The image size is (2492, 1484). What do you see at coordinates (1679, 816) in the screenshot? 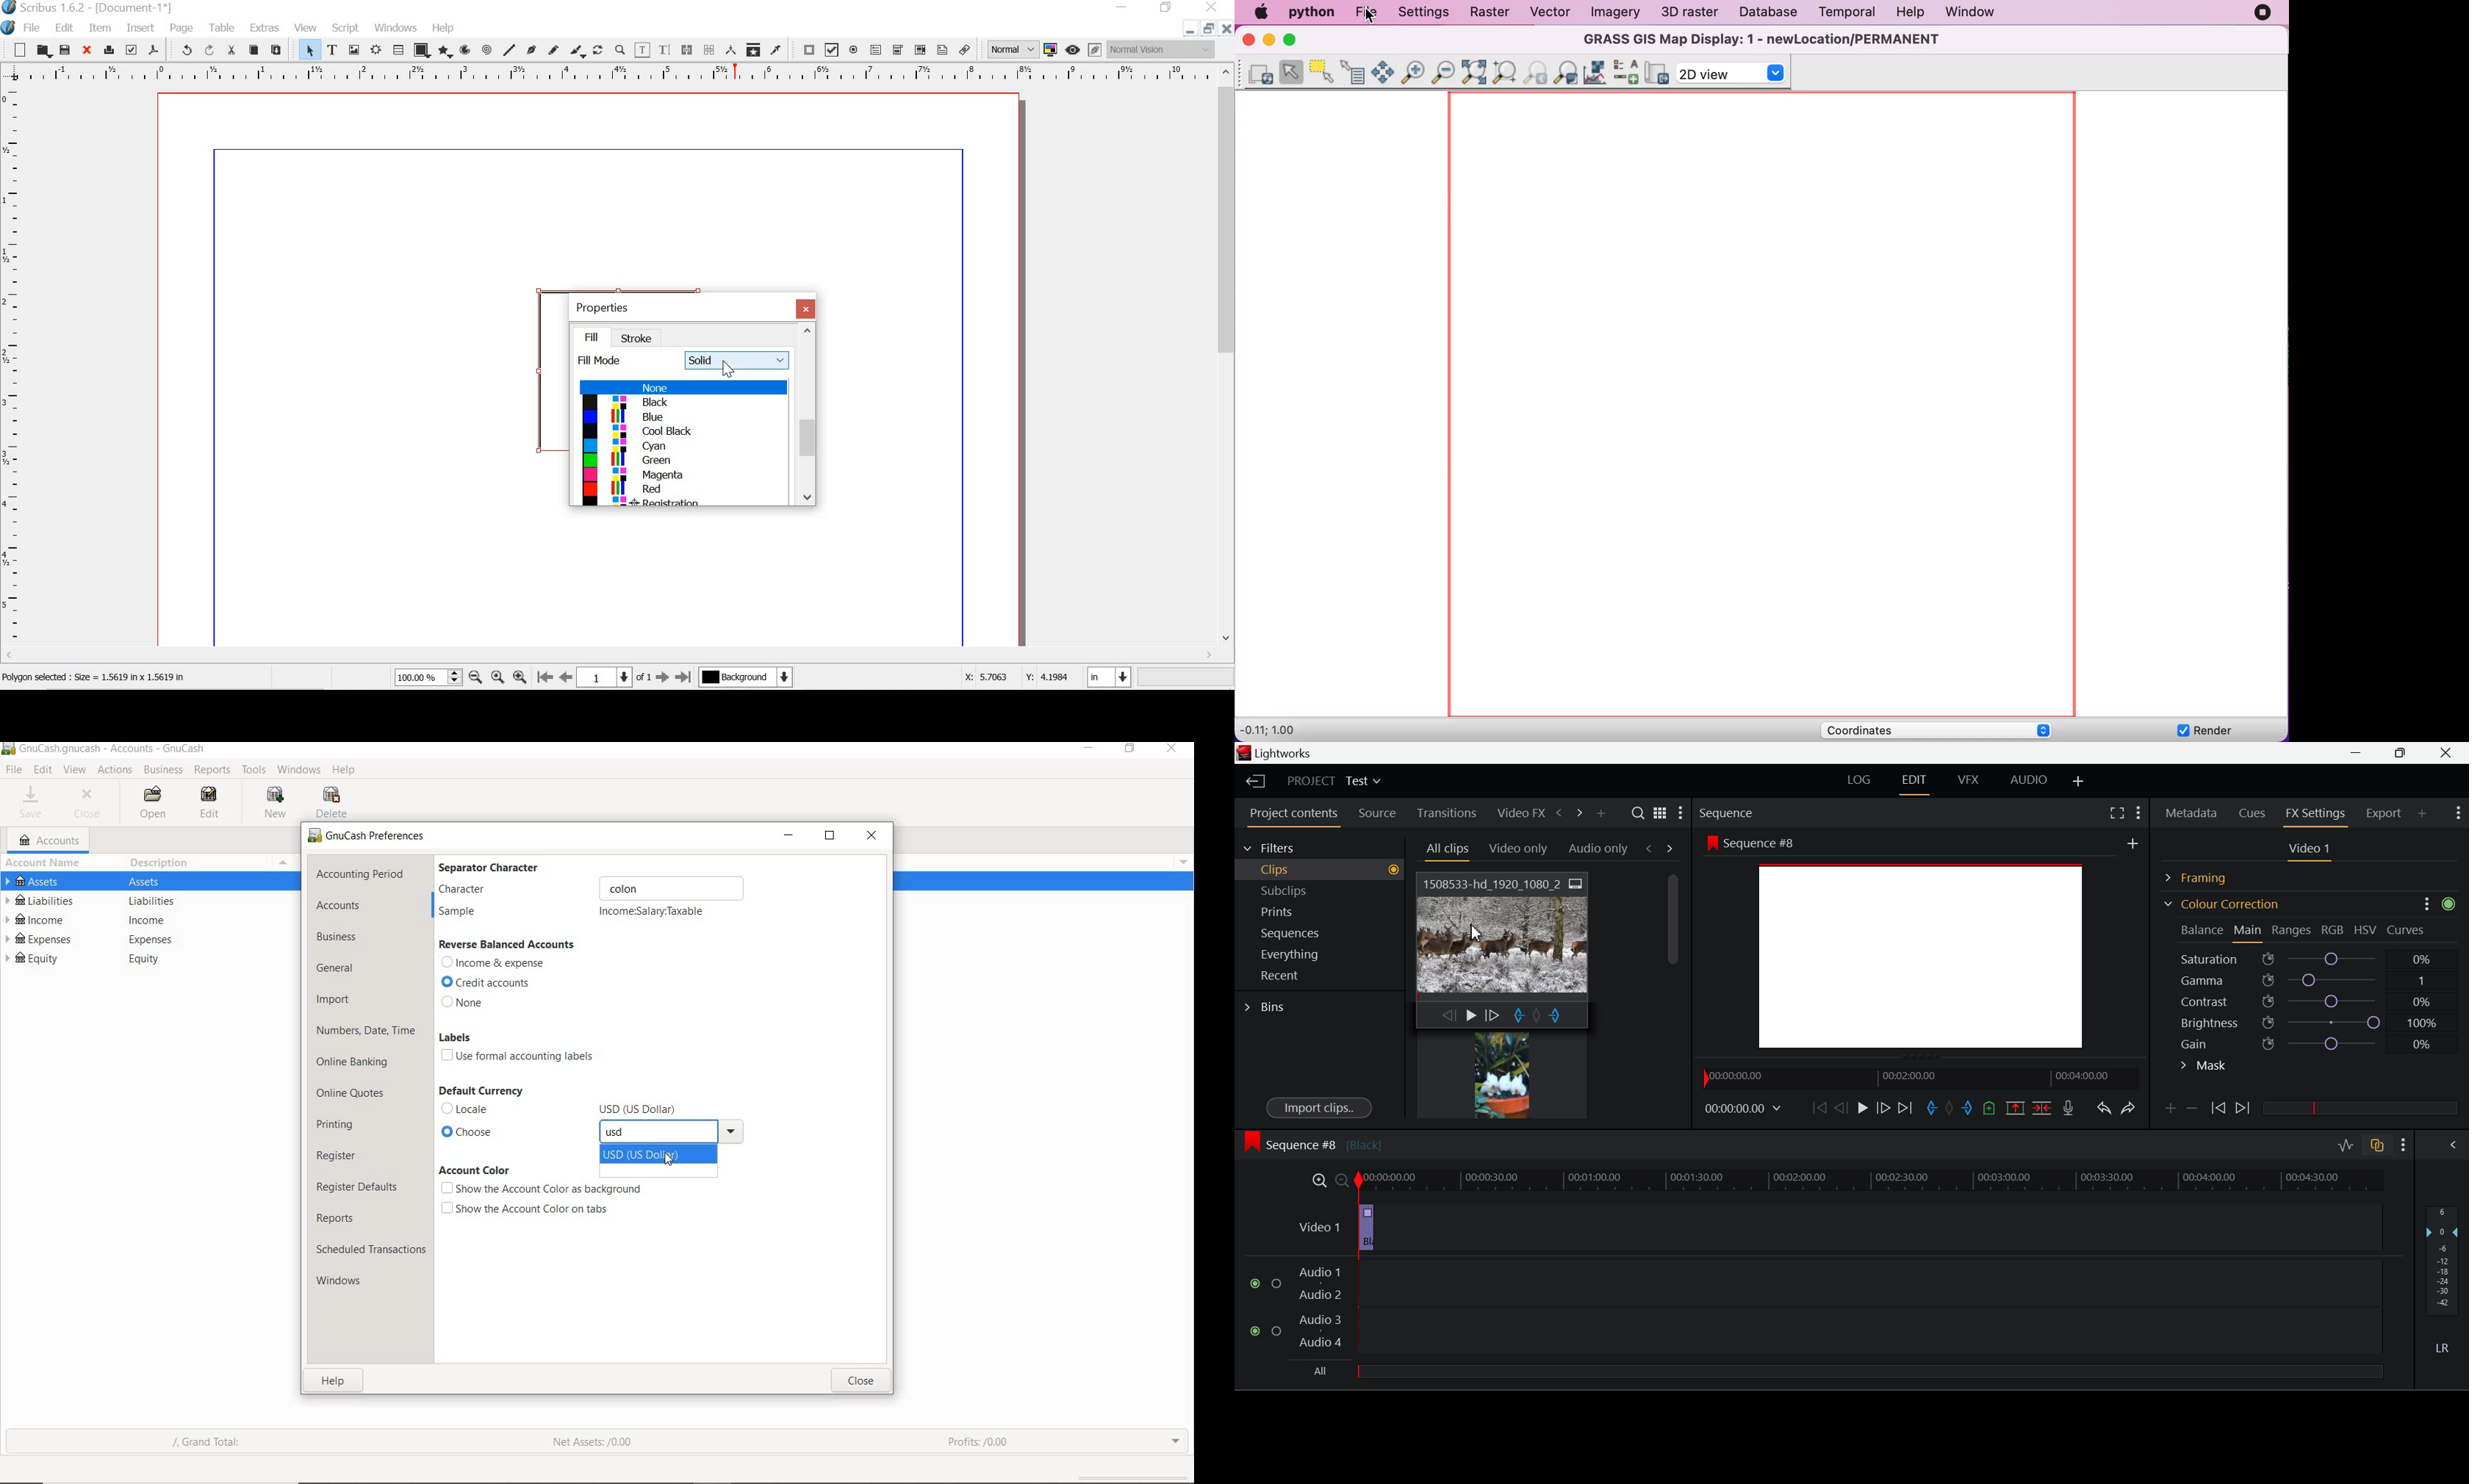
I see `Show Settings` at bounding box center [1679, 816].